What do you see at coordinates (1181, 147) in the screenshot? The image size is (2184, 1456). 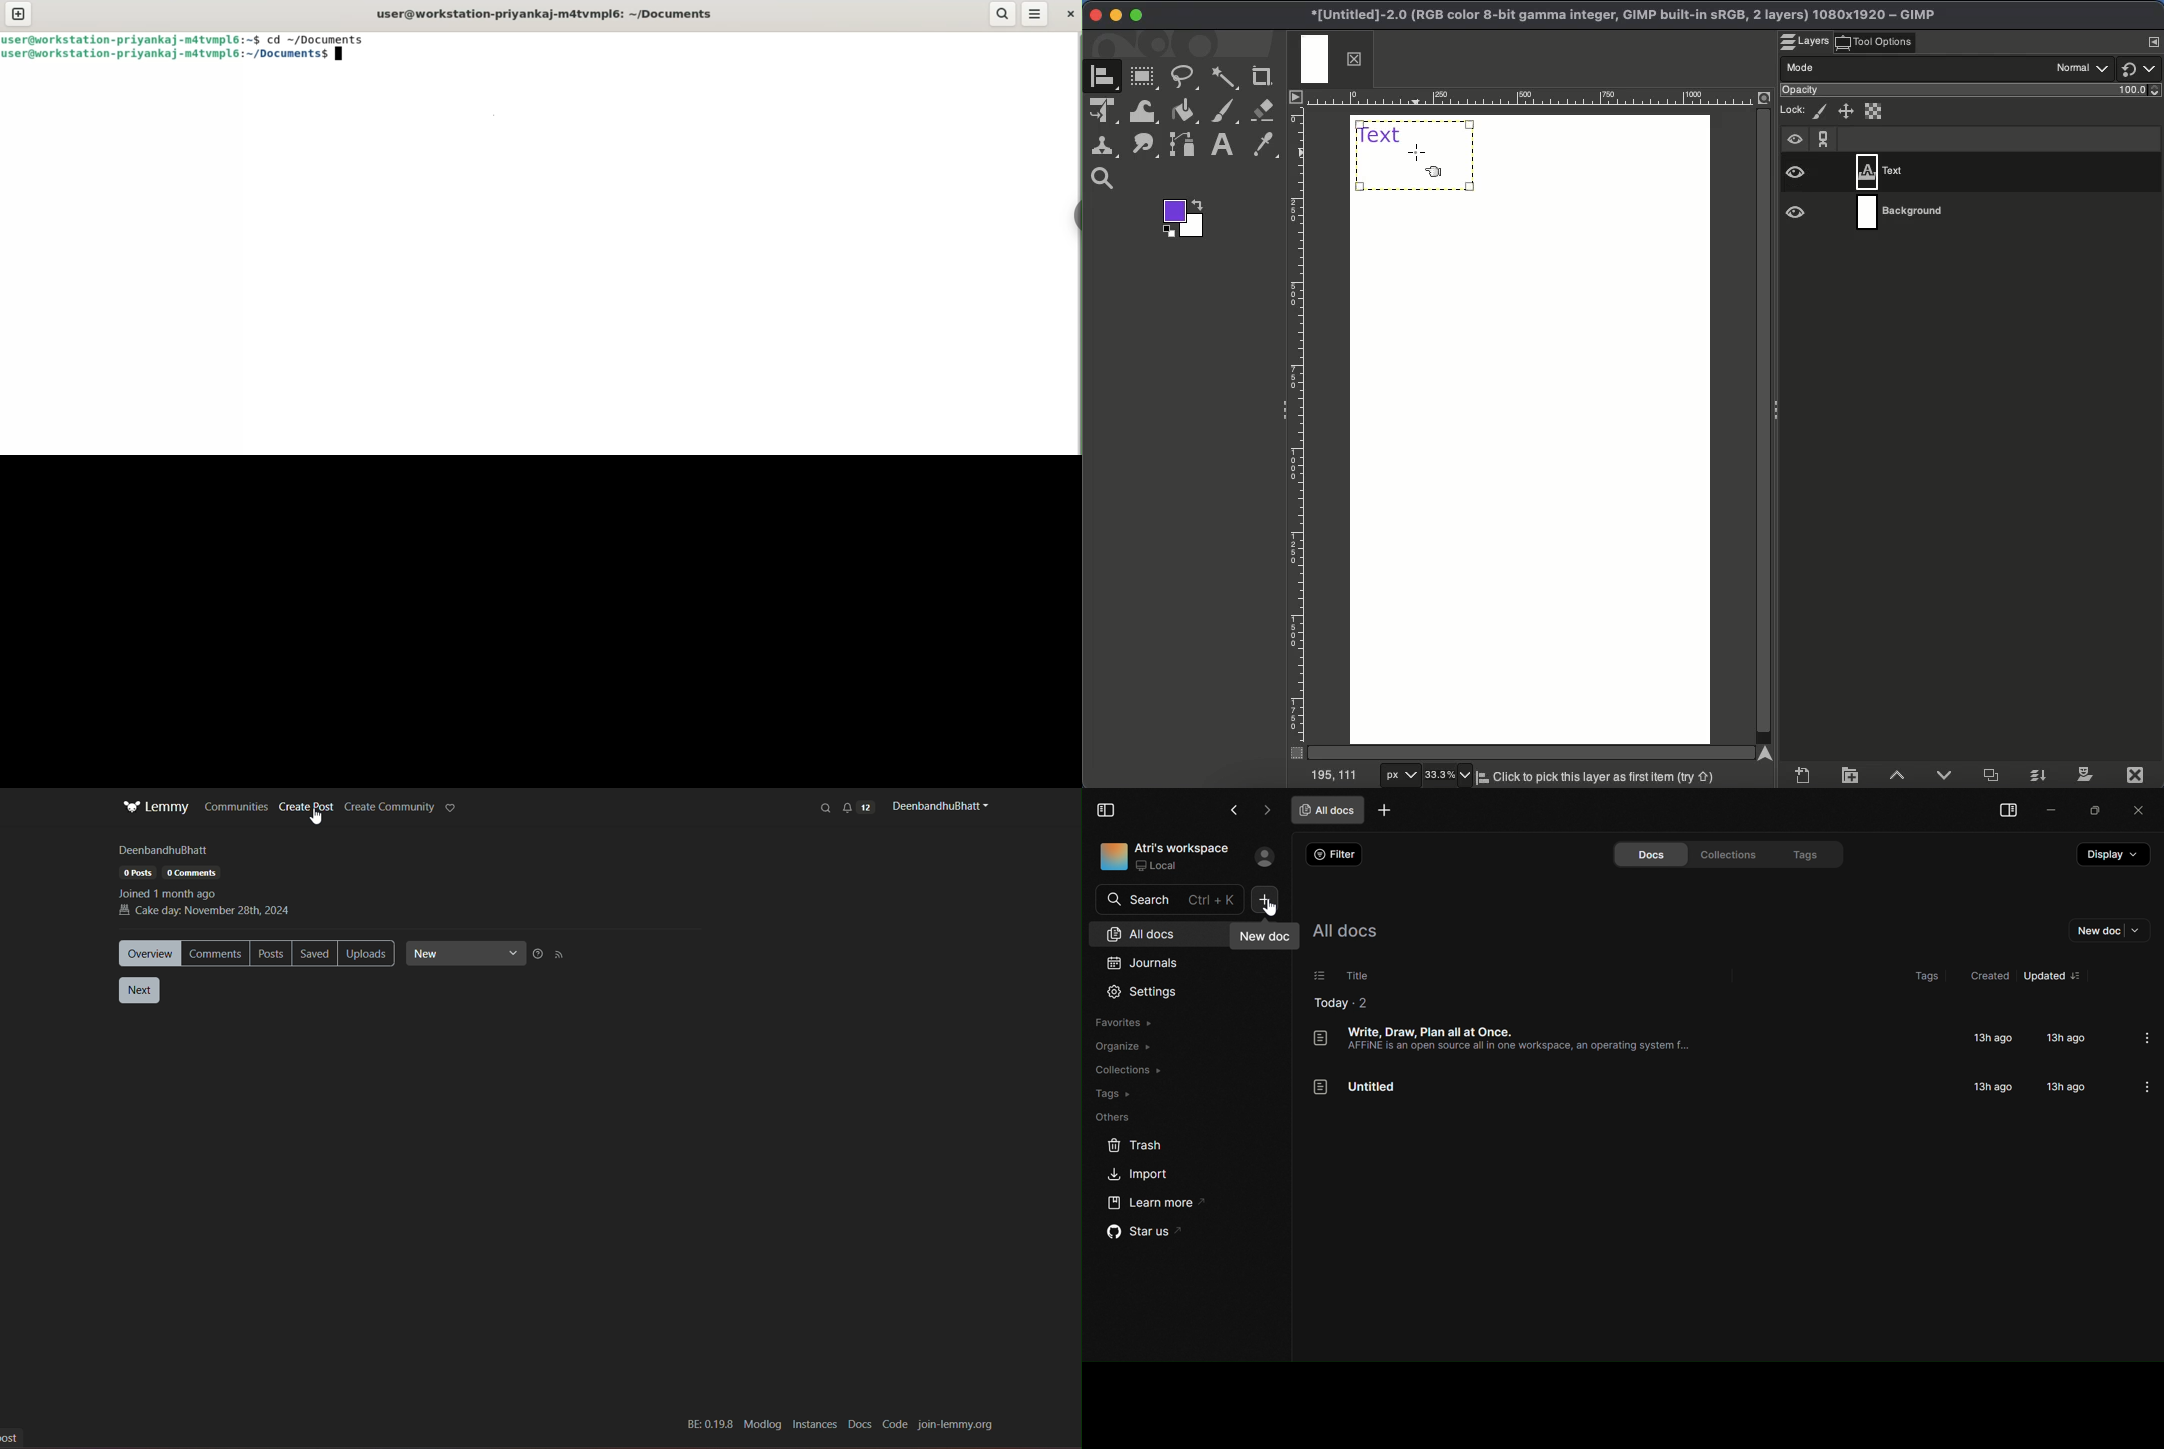 I see `Path` at bounding box center [1181, 147].